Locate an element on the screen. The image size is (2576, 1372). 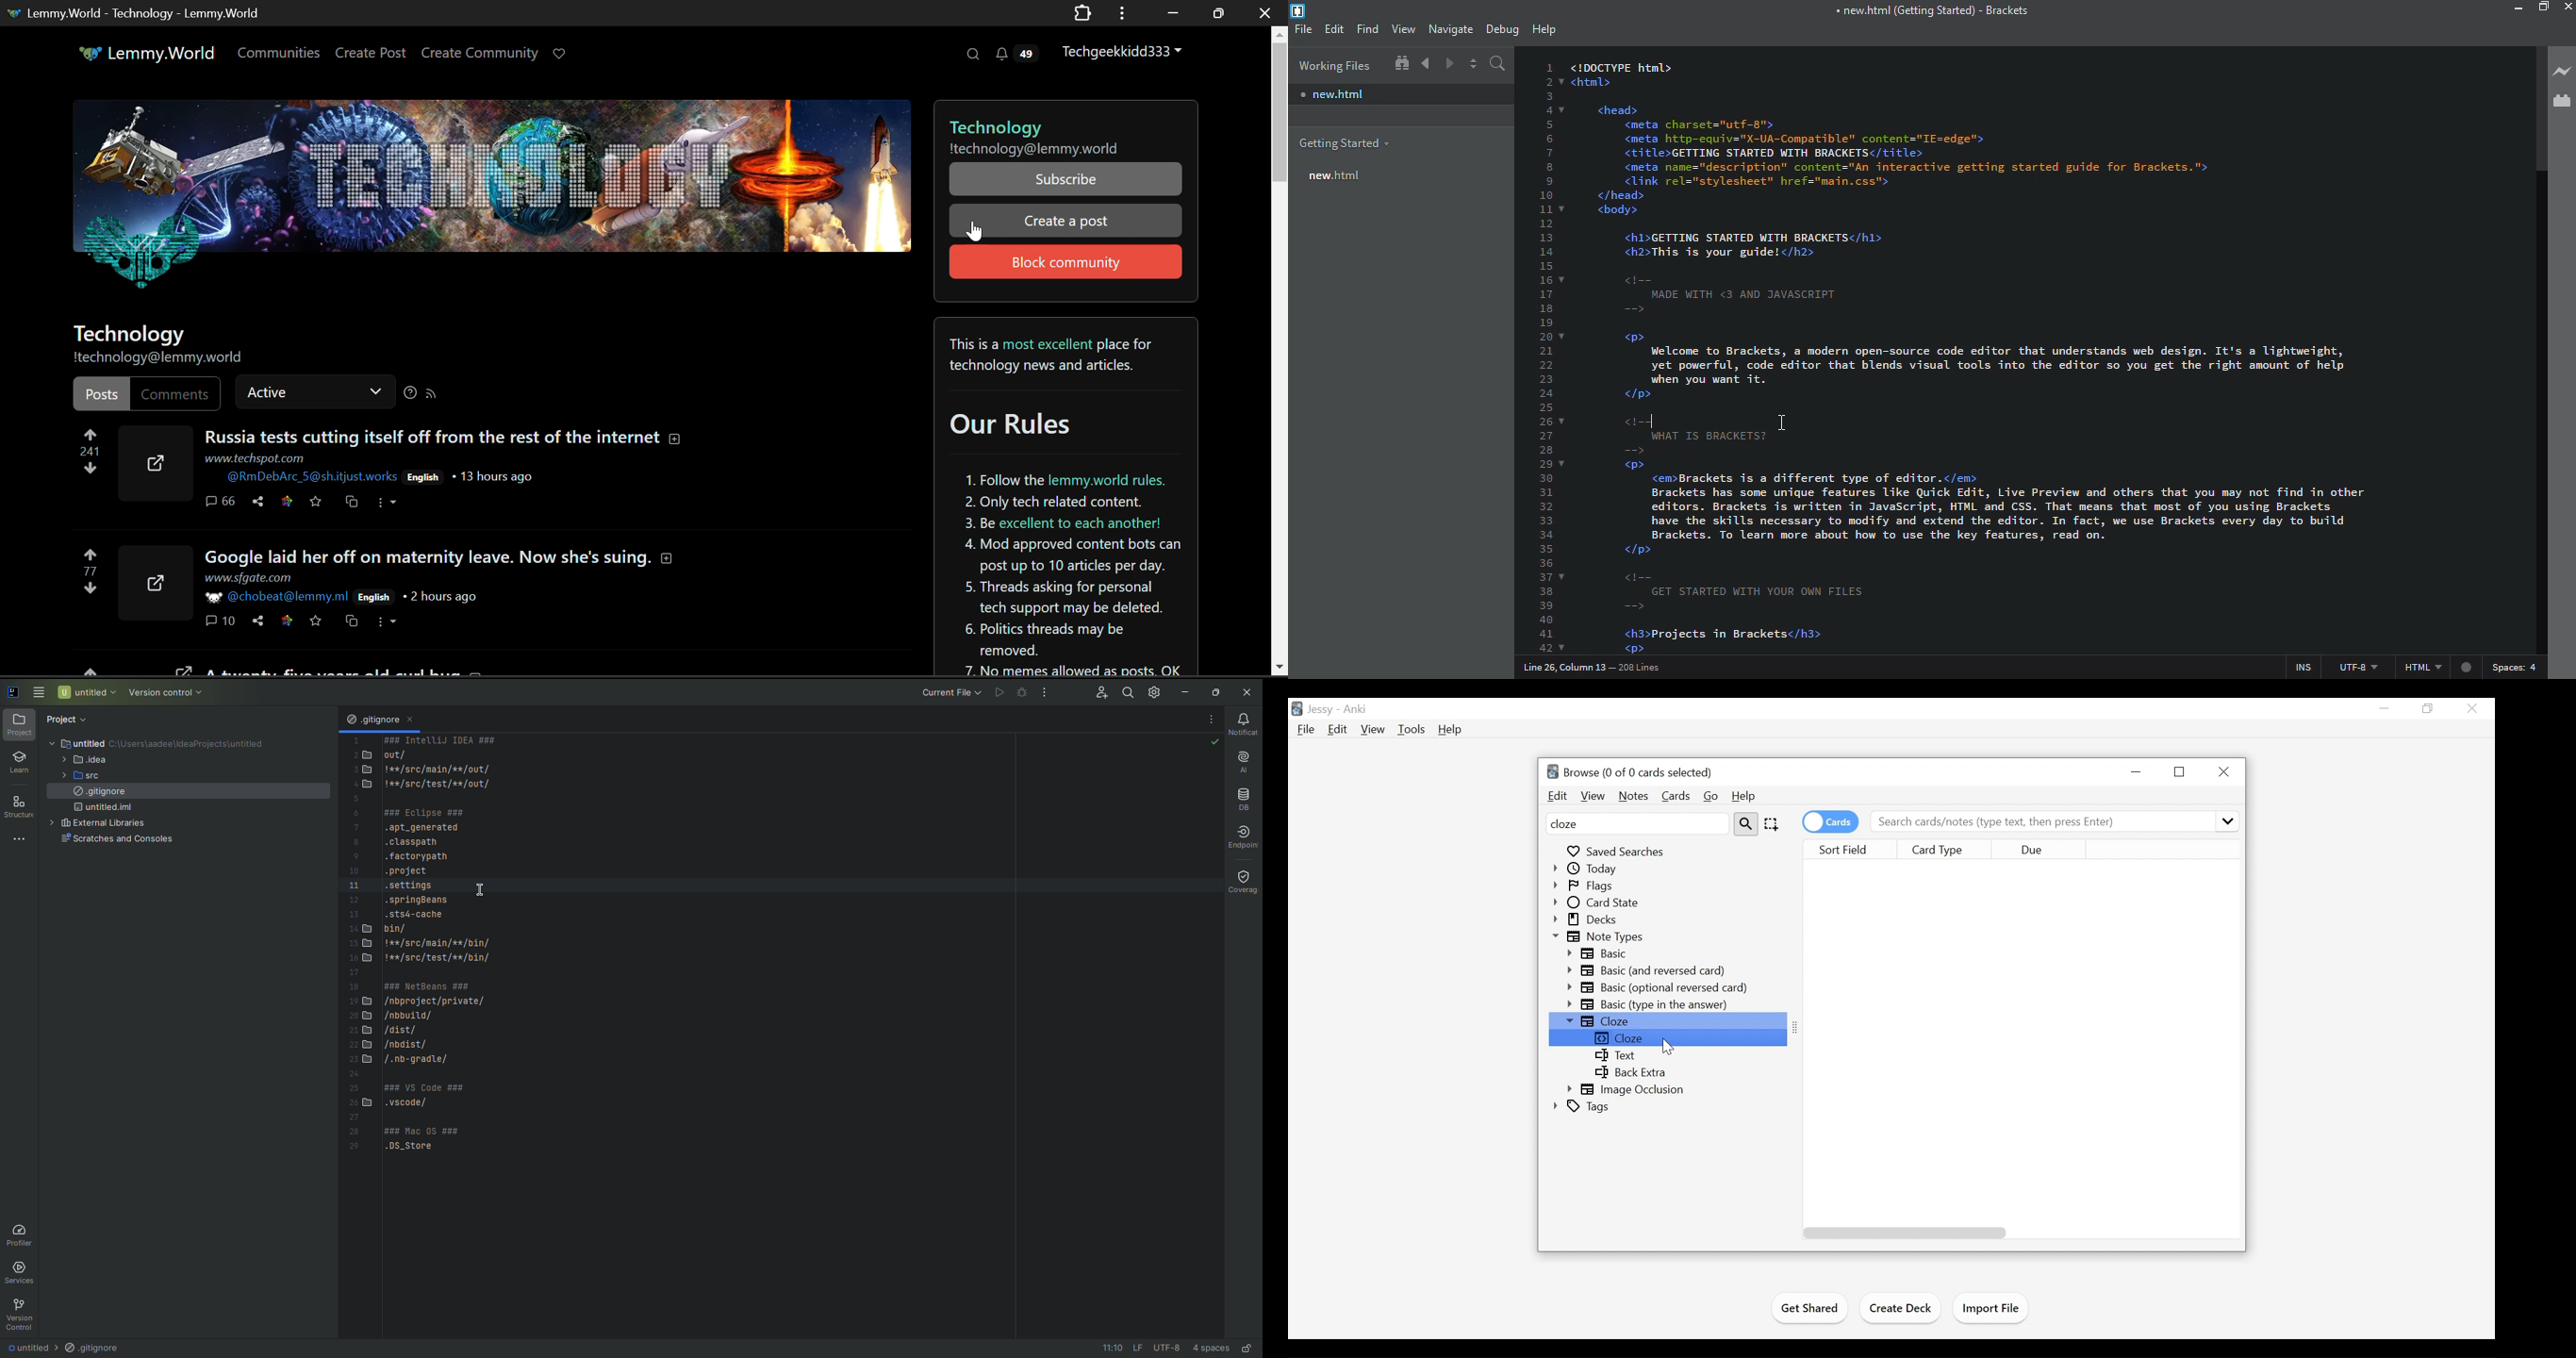
Due  is located at coordinates (2037, 850).